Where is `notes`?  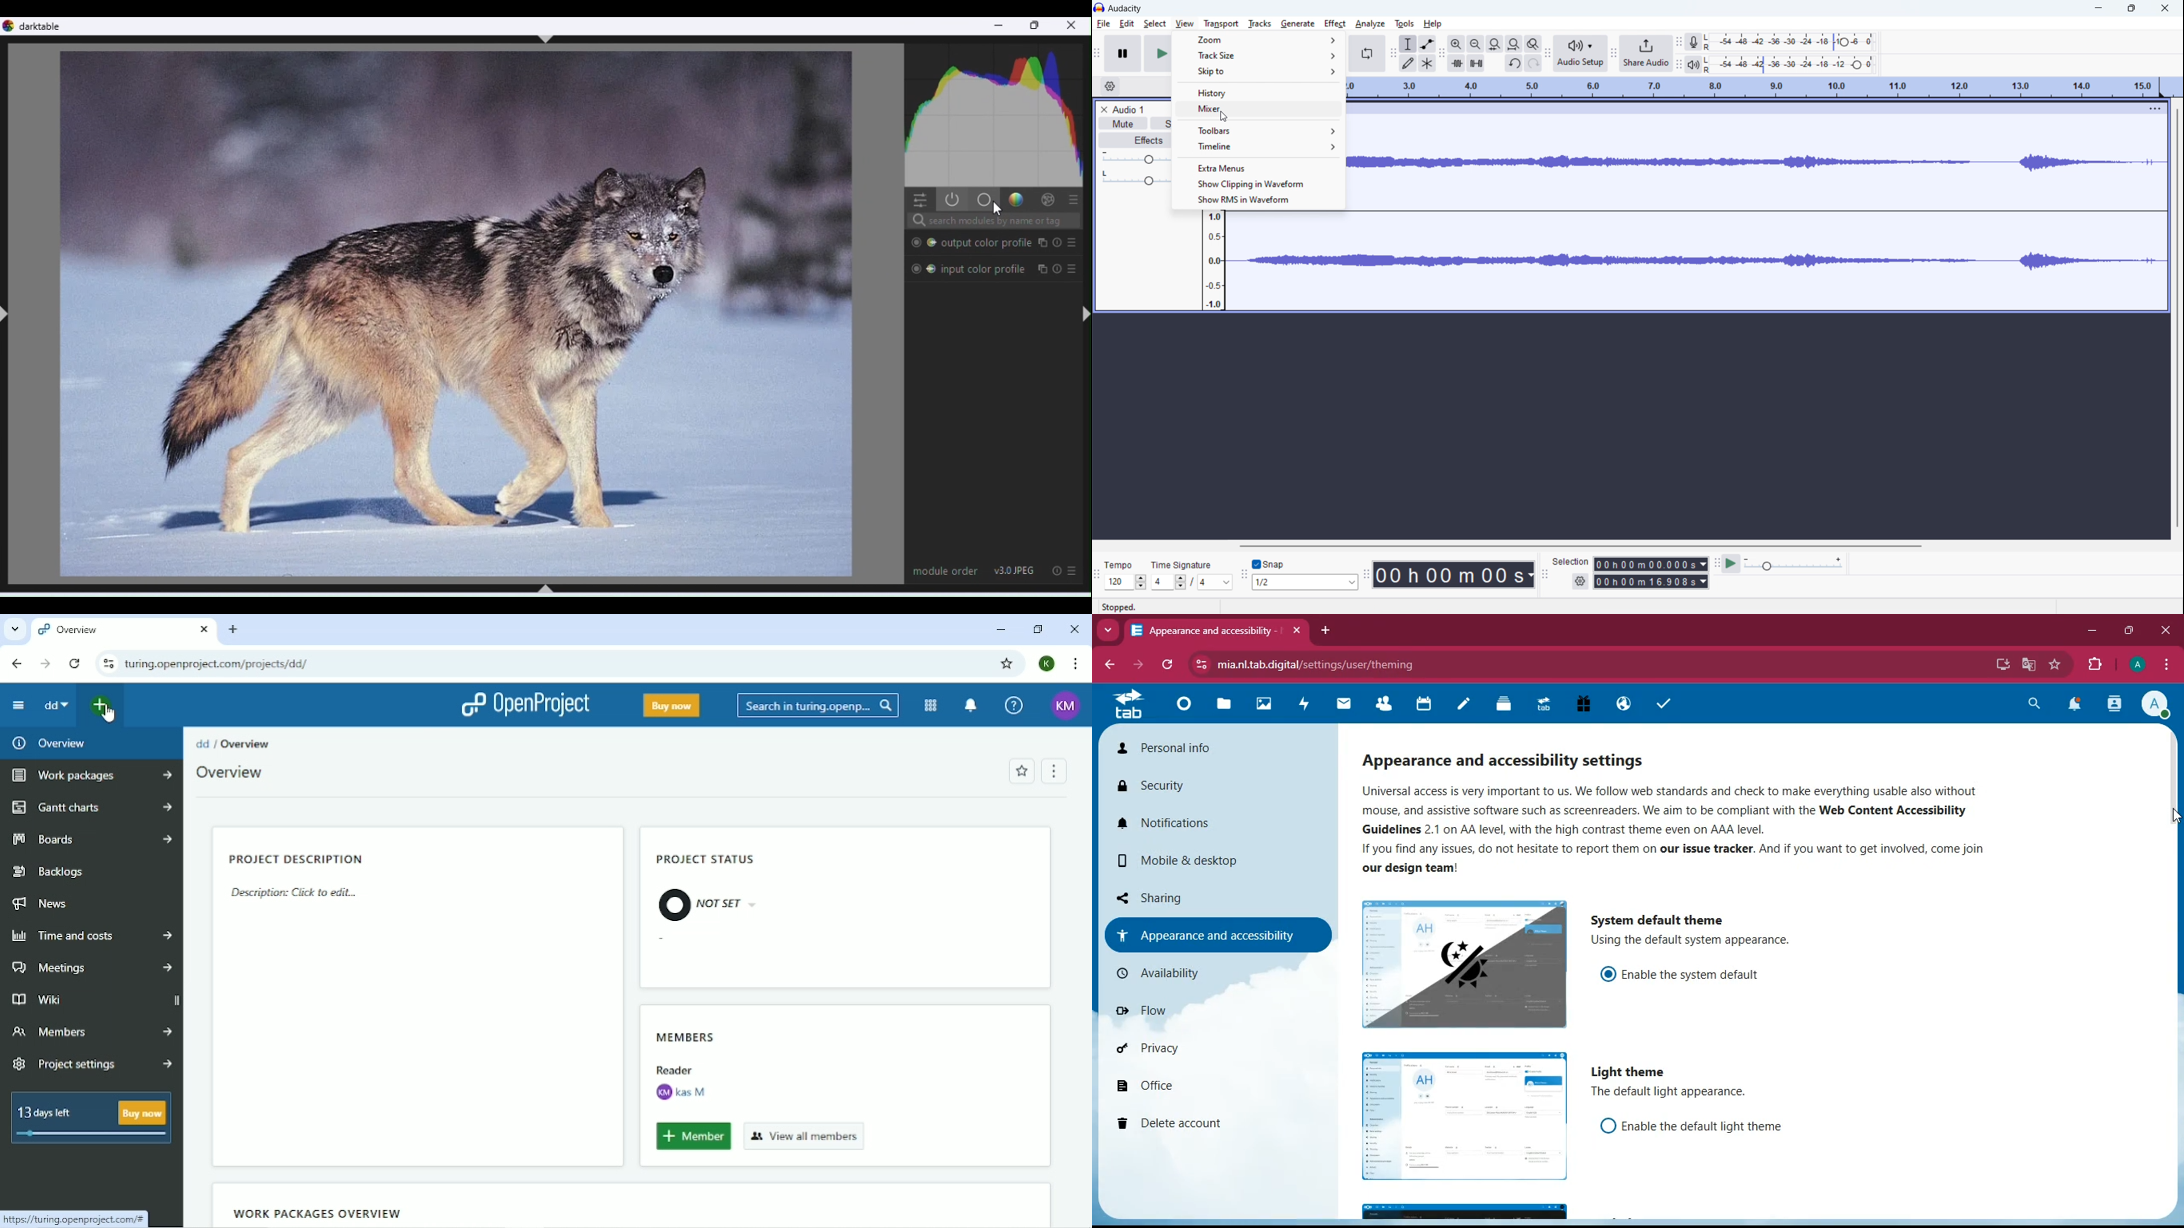 notes is located at coordinates (1467, 708).